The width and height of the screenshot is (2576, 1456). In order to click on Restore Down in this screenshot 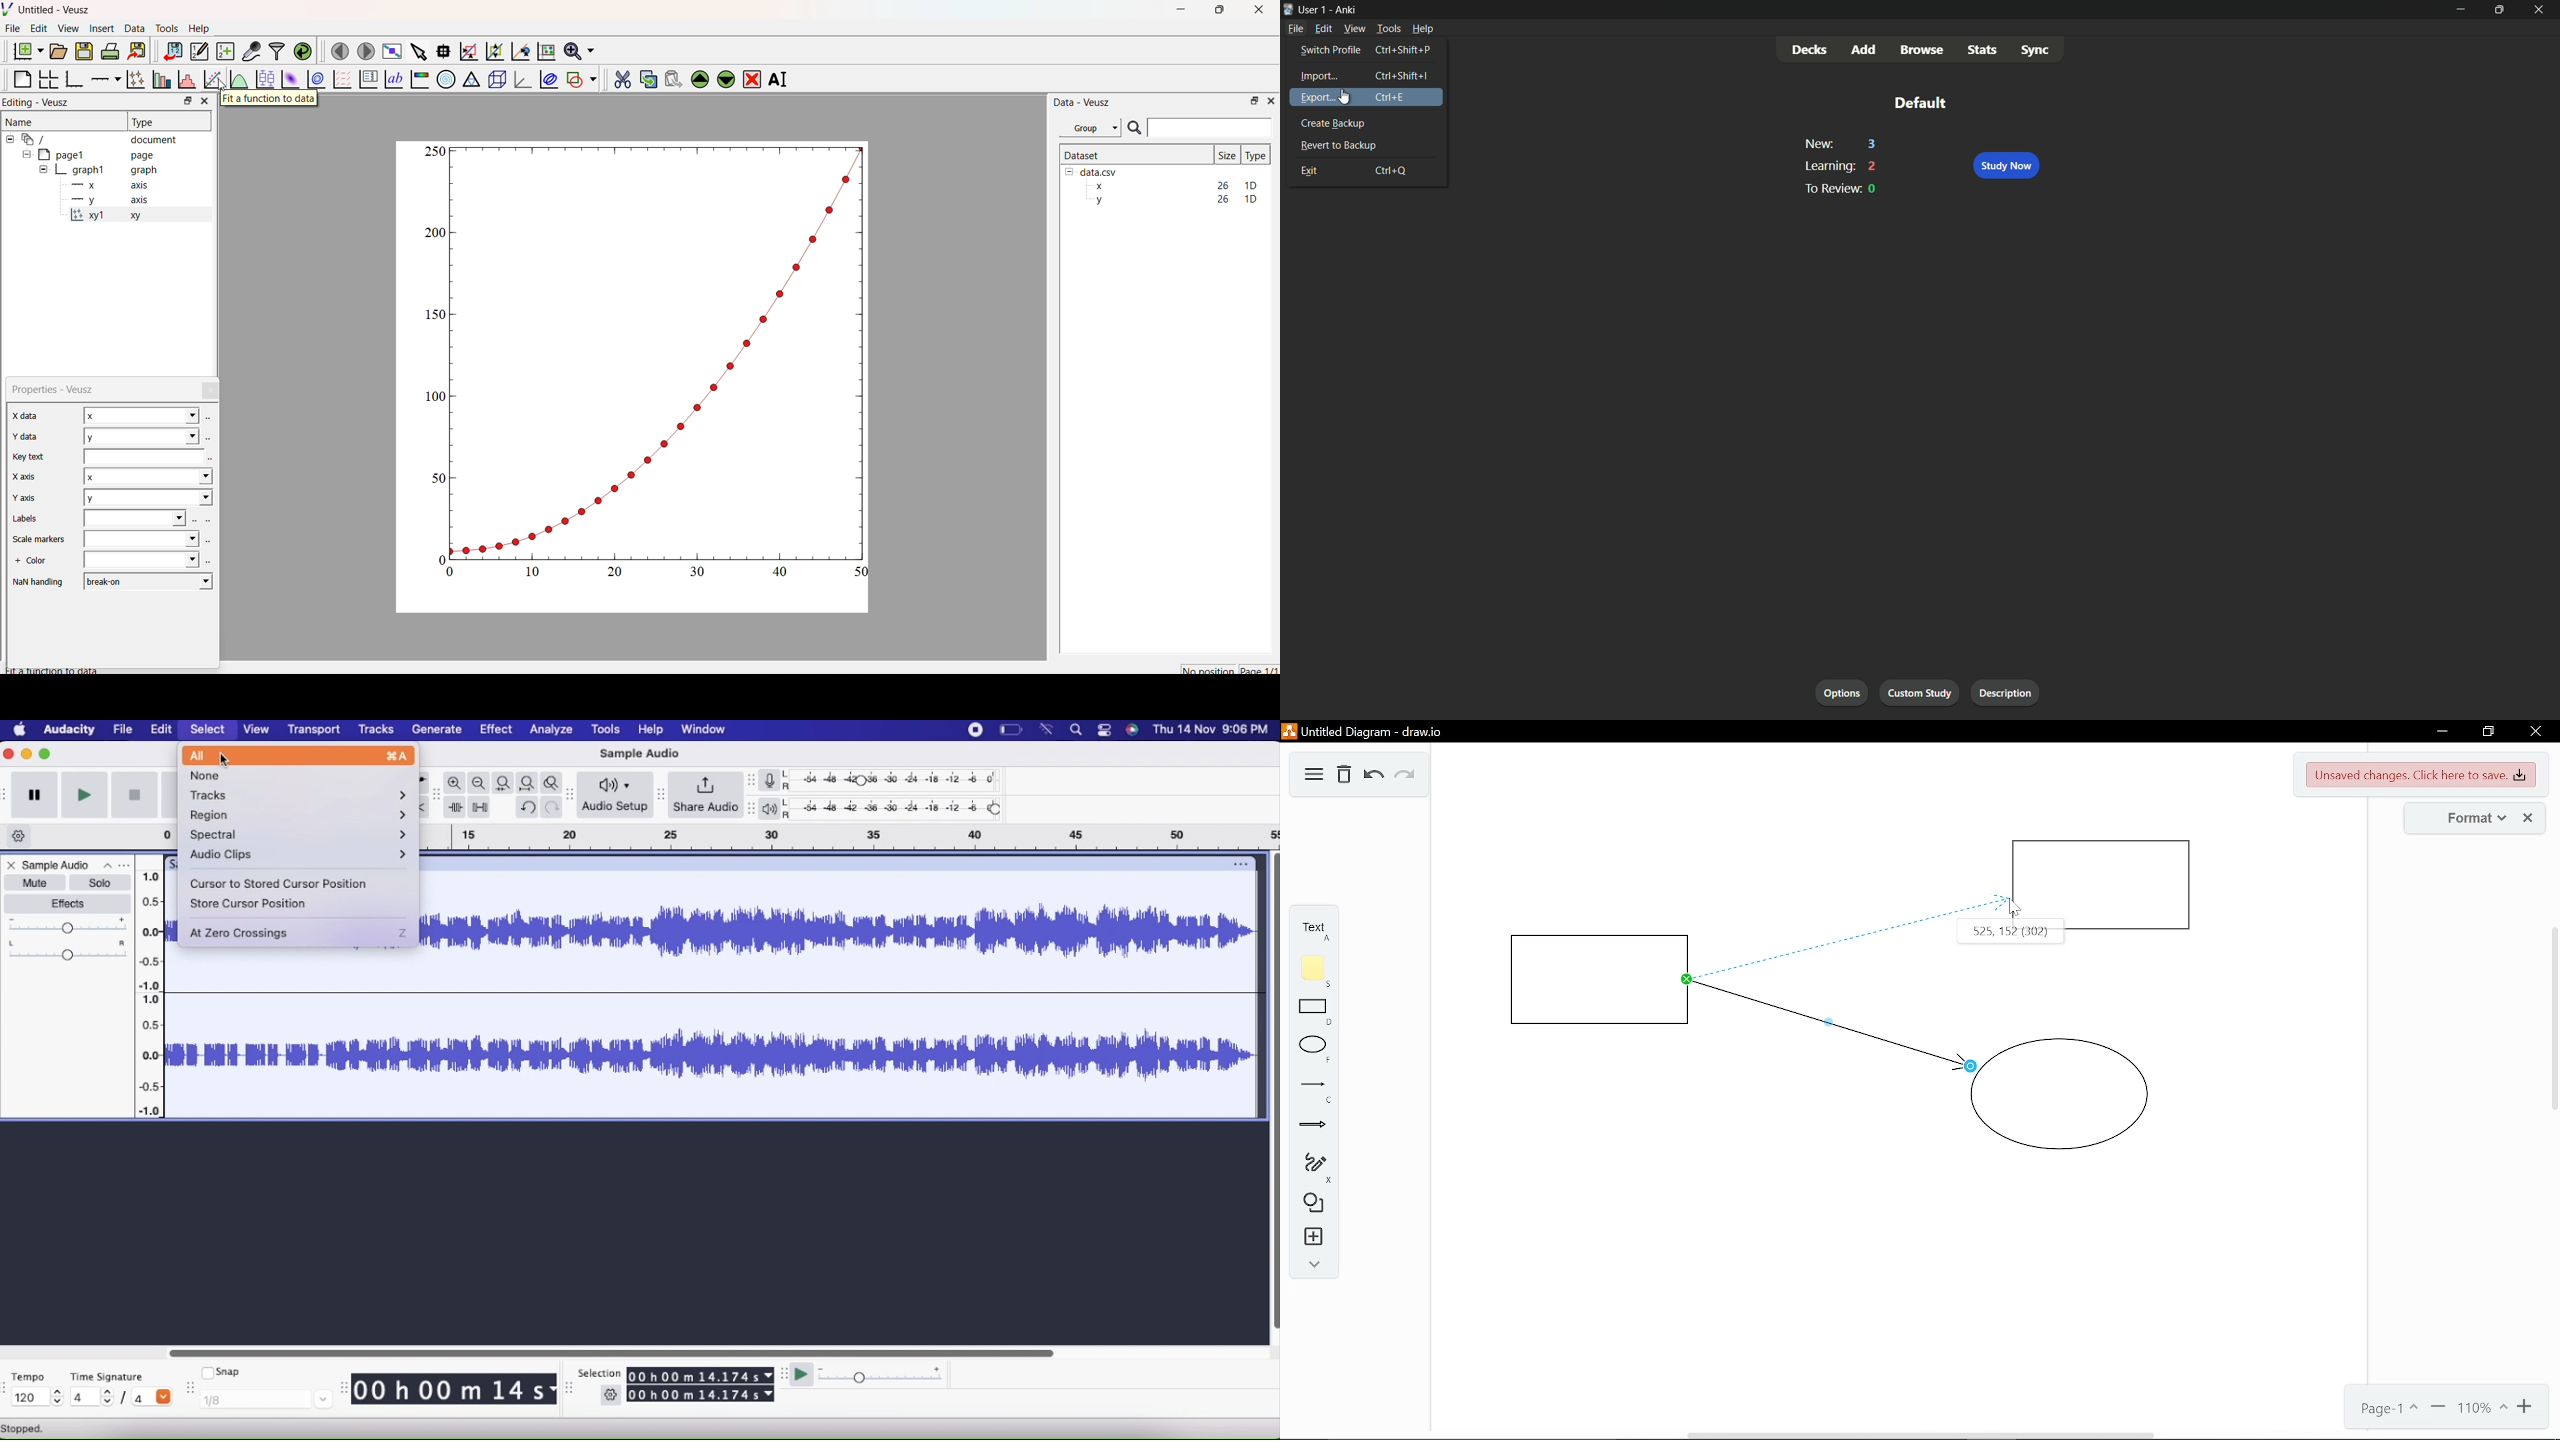, I will do `click(1217, 11)`.